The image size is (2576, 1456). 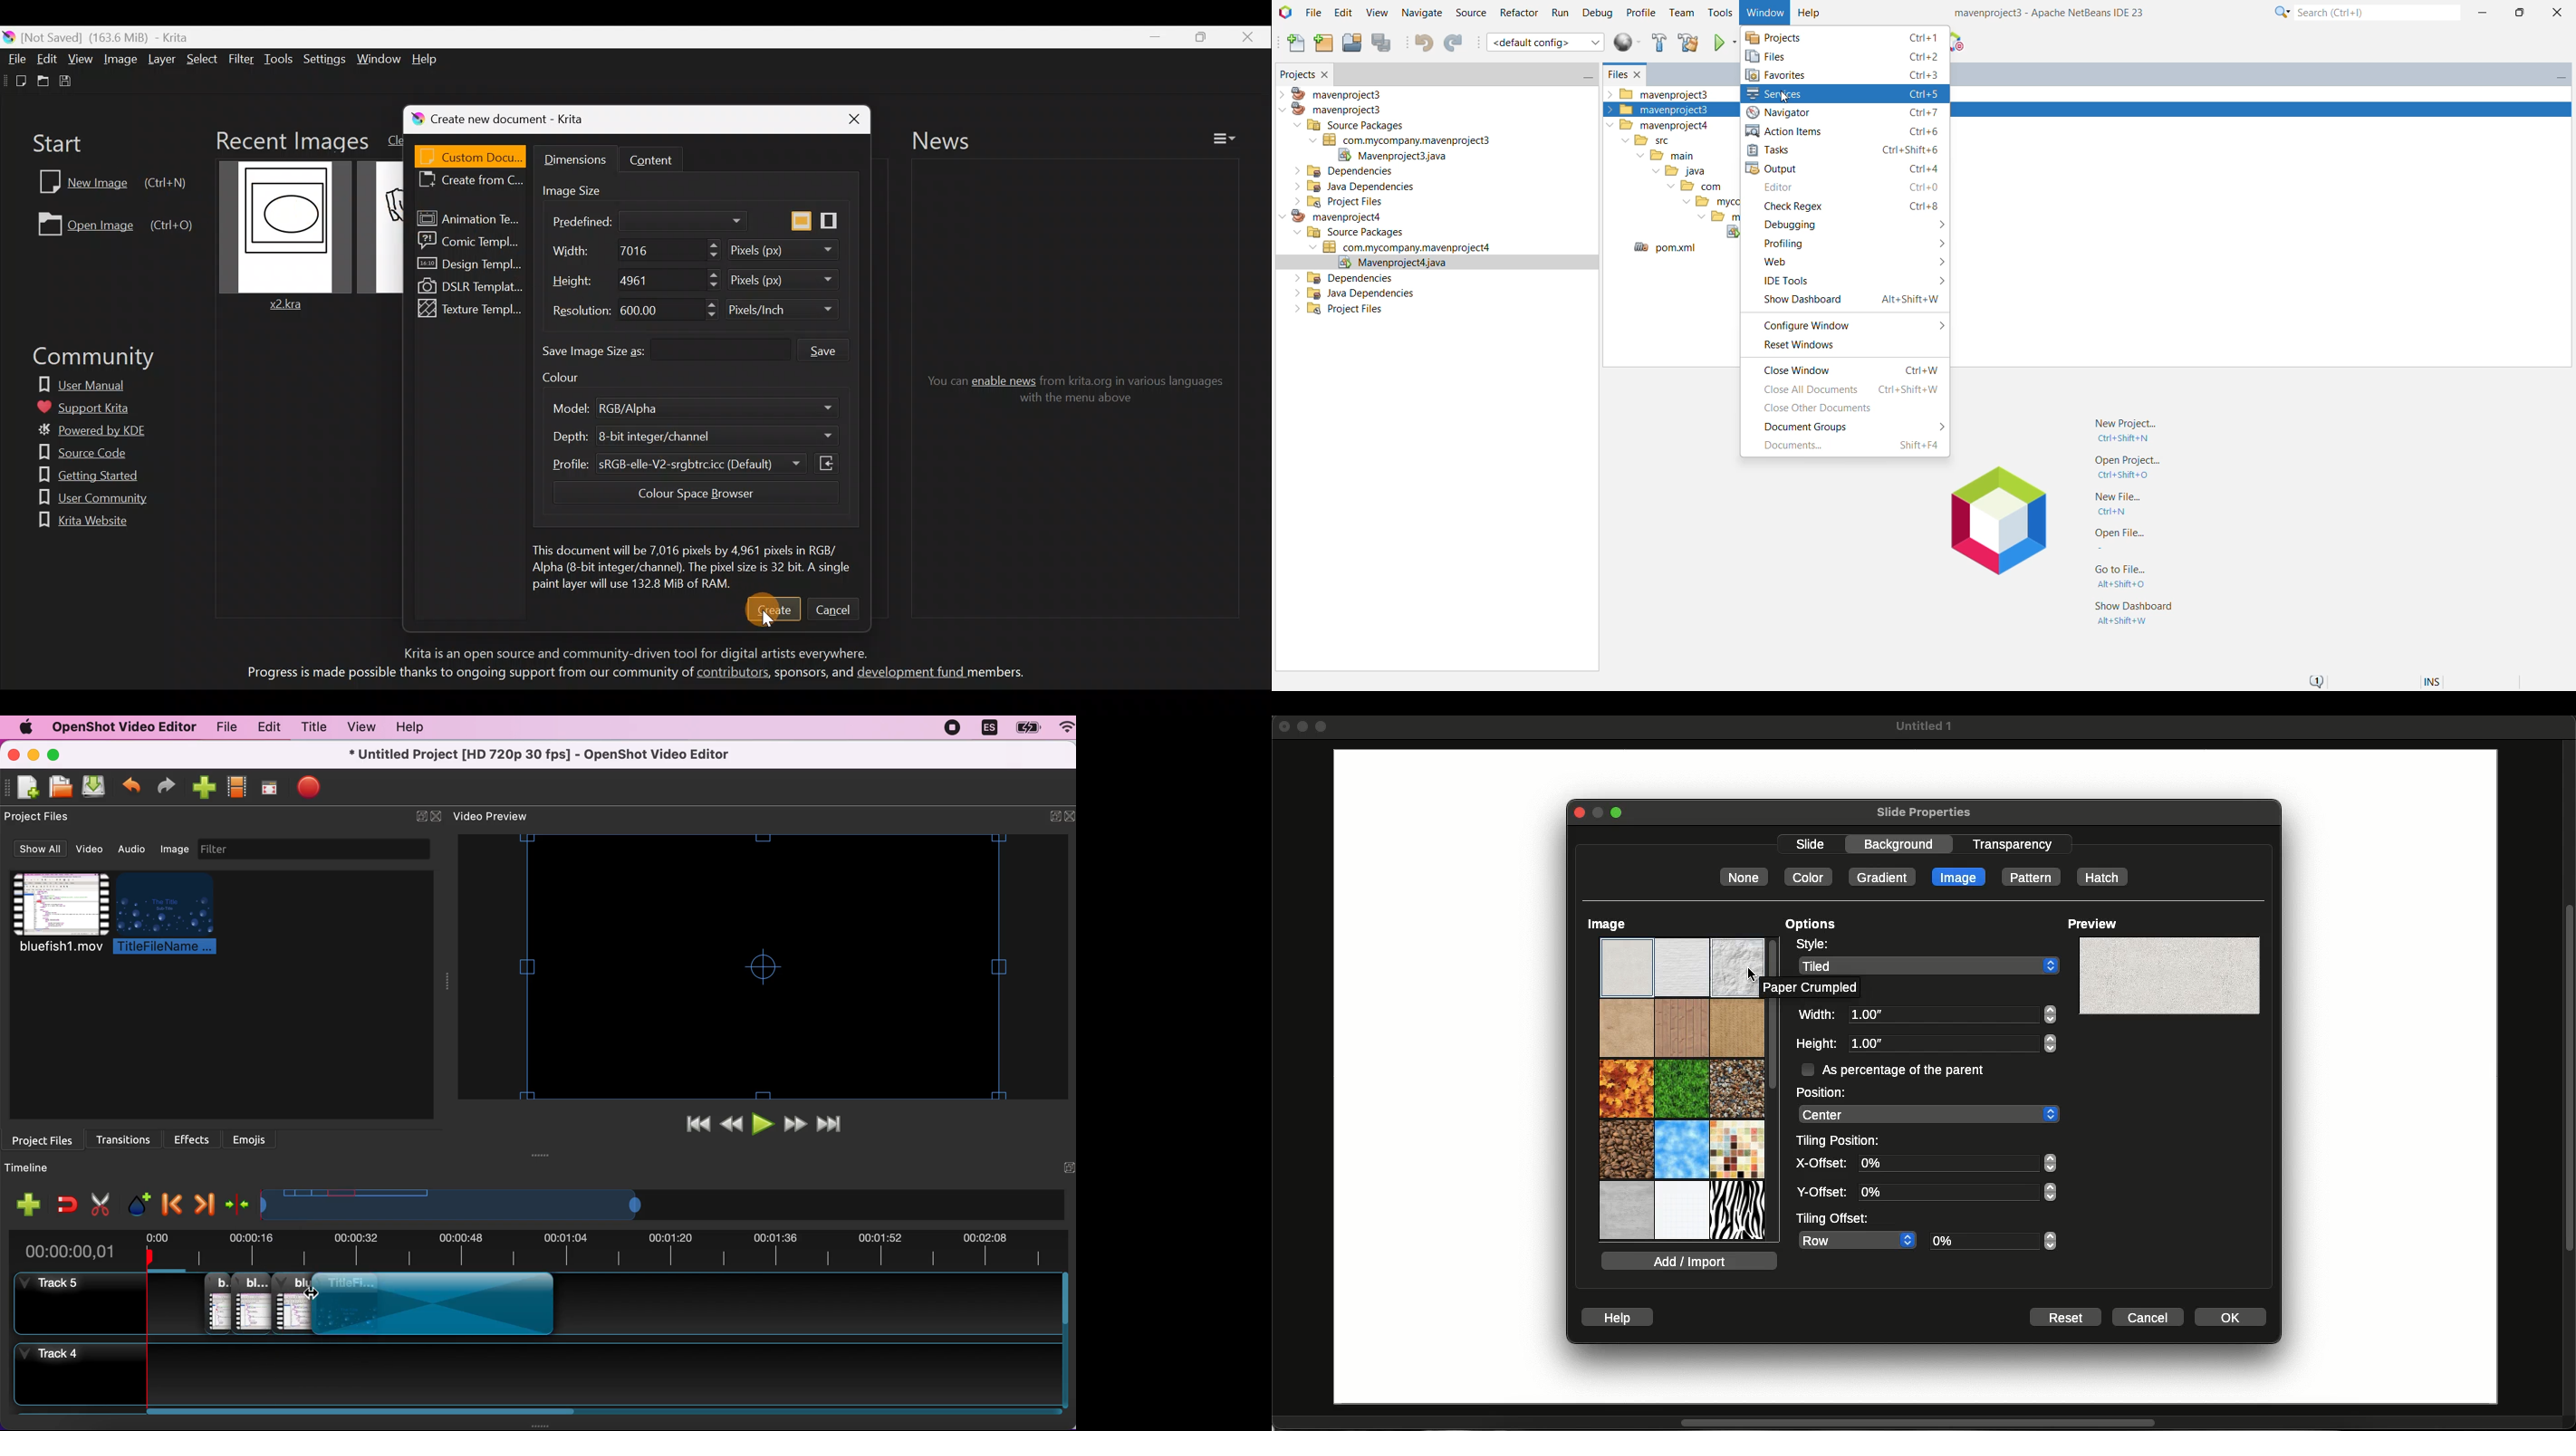 What do you see at coordinates (203, 1202) in the screenshot?
I see `next marker` at bounding box center [203, 1202].